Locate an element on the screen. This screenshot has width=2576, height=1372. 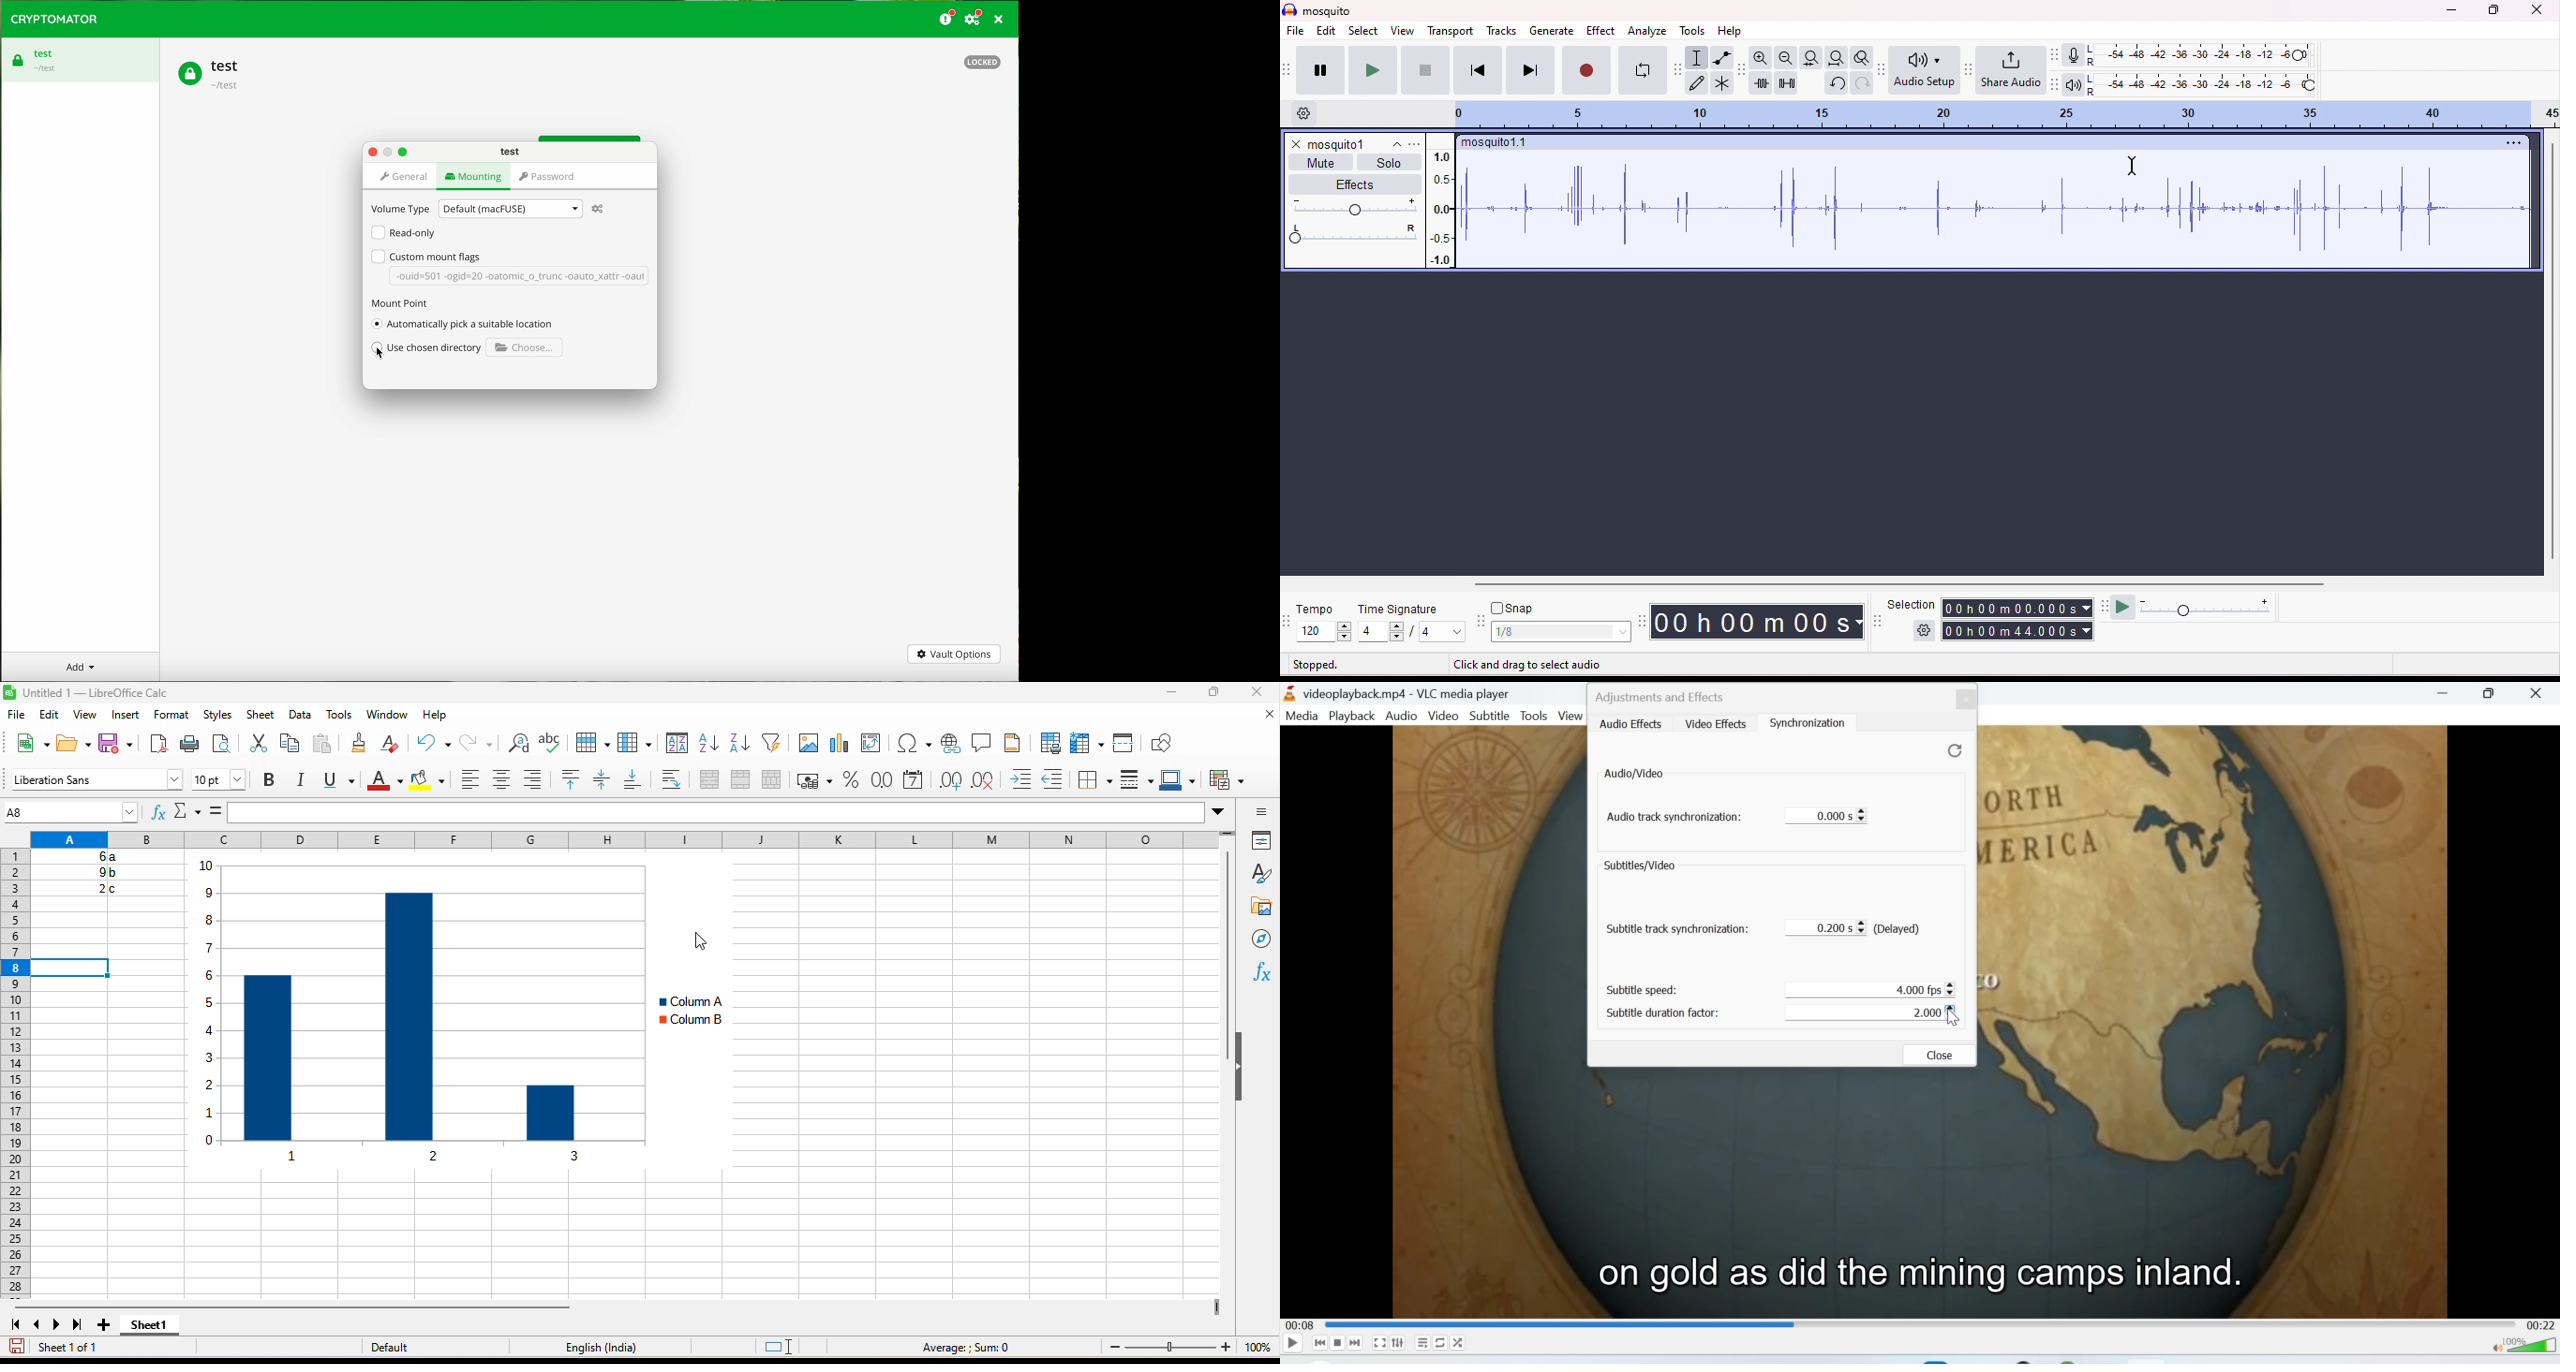
add button is located at coordinates (80, 667).